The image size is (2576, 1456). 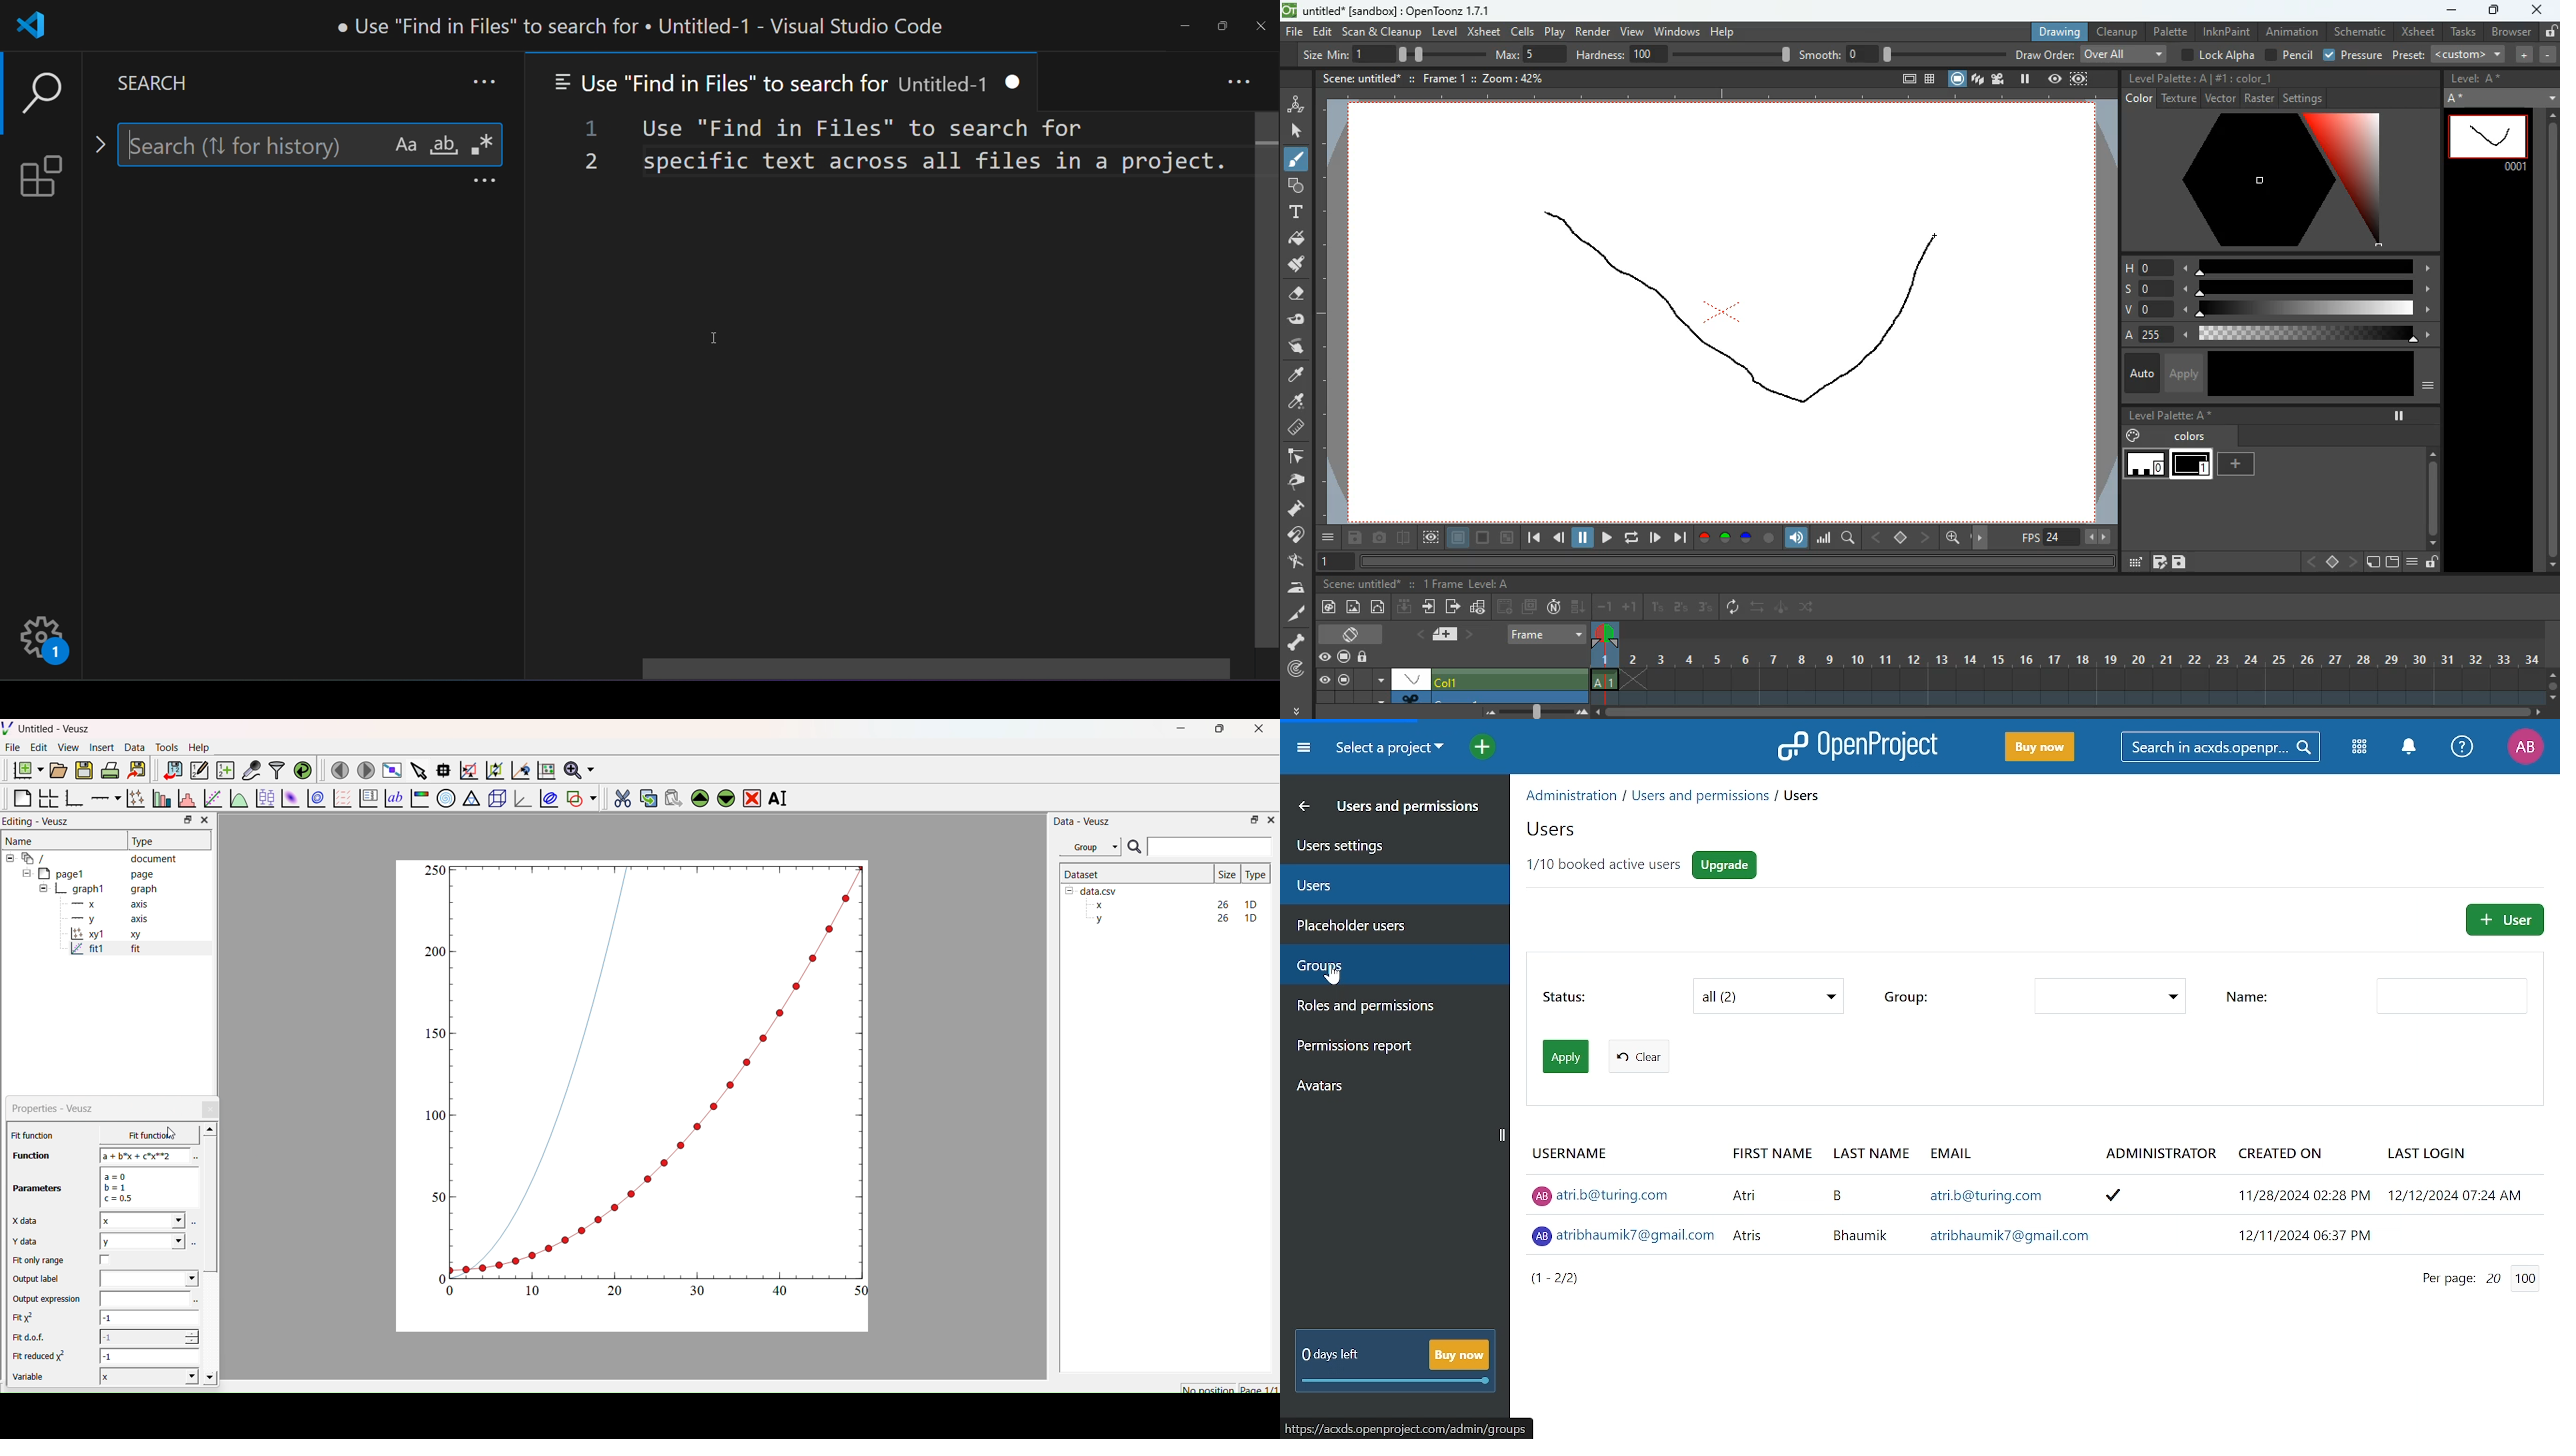 What do you see at coordinates (1673, 796) in the screenshot?
I see `Path to current location "Administration/Users and permissions/Users"` at bounding box center [1673, 796].